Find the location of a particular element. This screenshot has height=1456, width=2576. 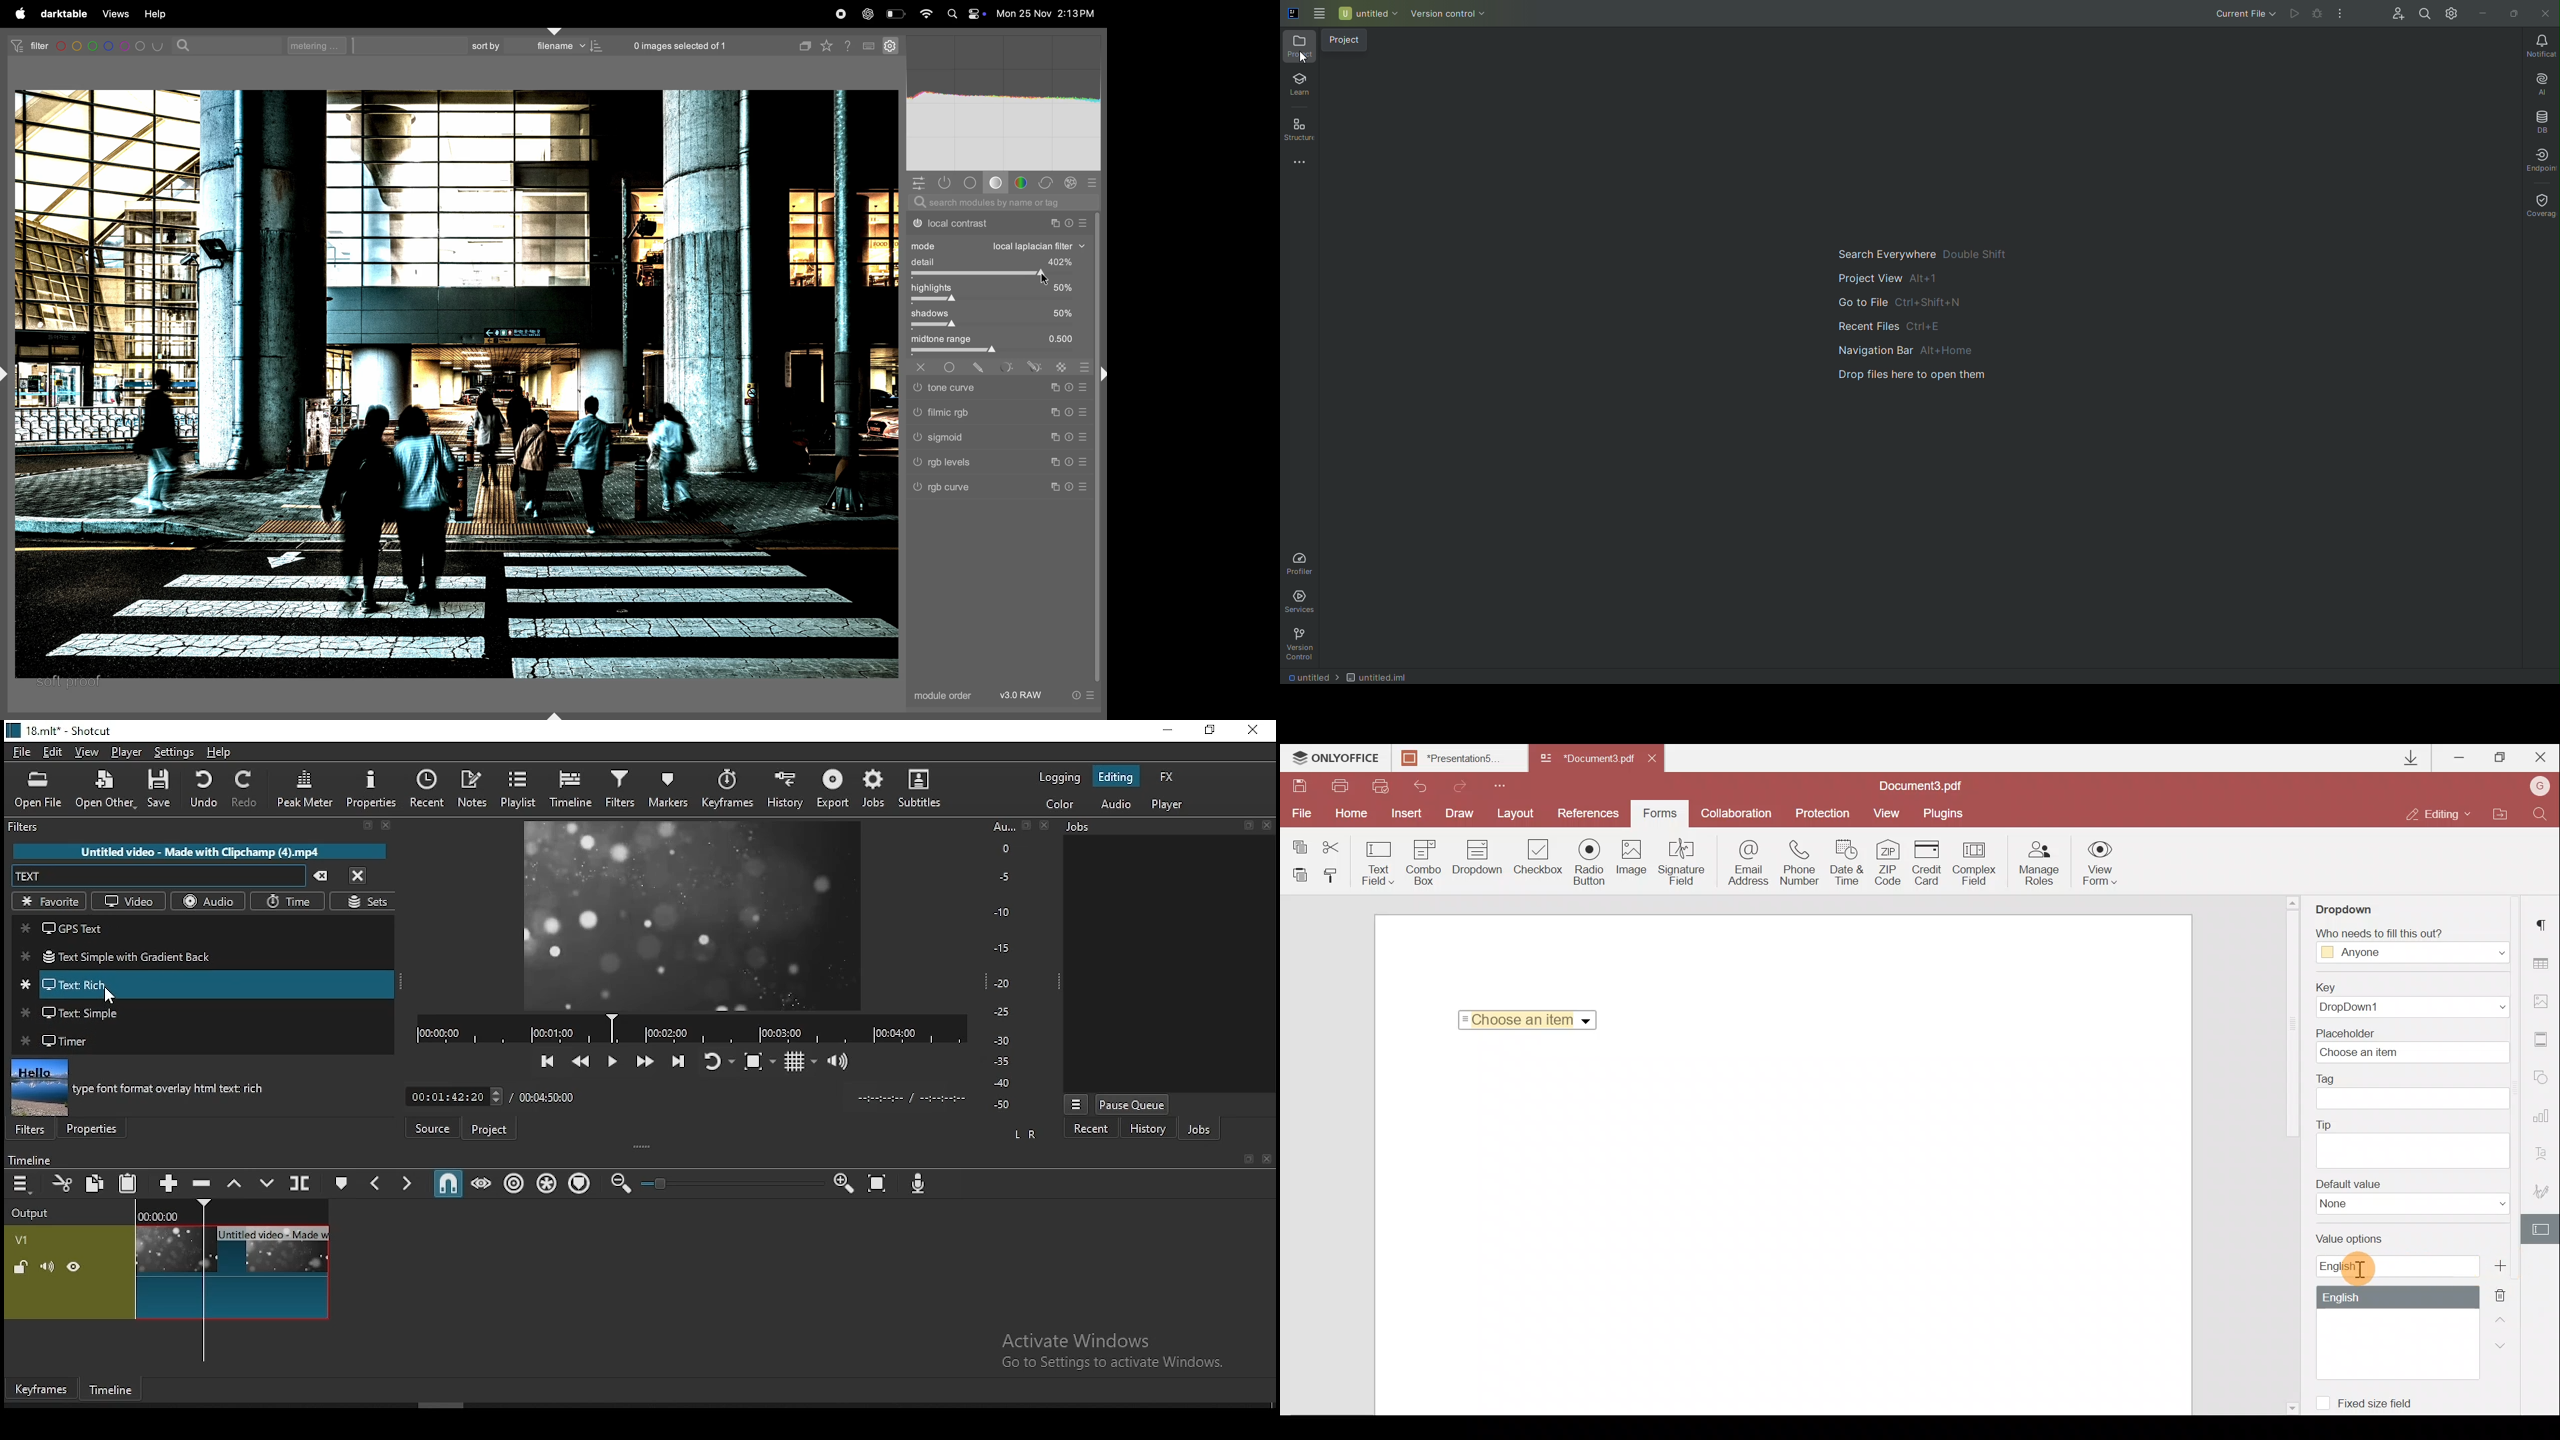

timeline is located at coordinates (571, 791).